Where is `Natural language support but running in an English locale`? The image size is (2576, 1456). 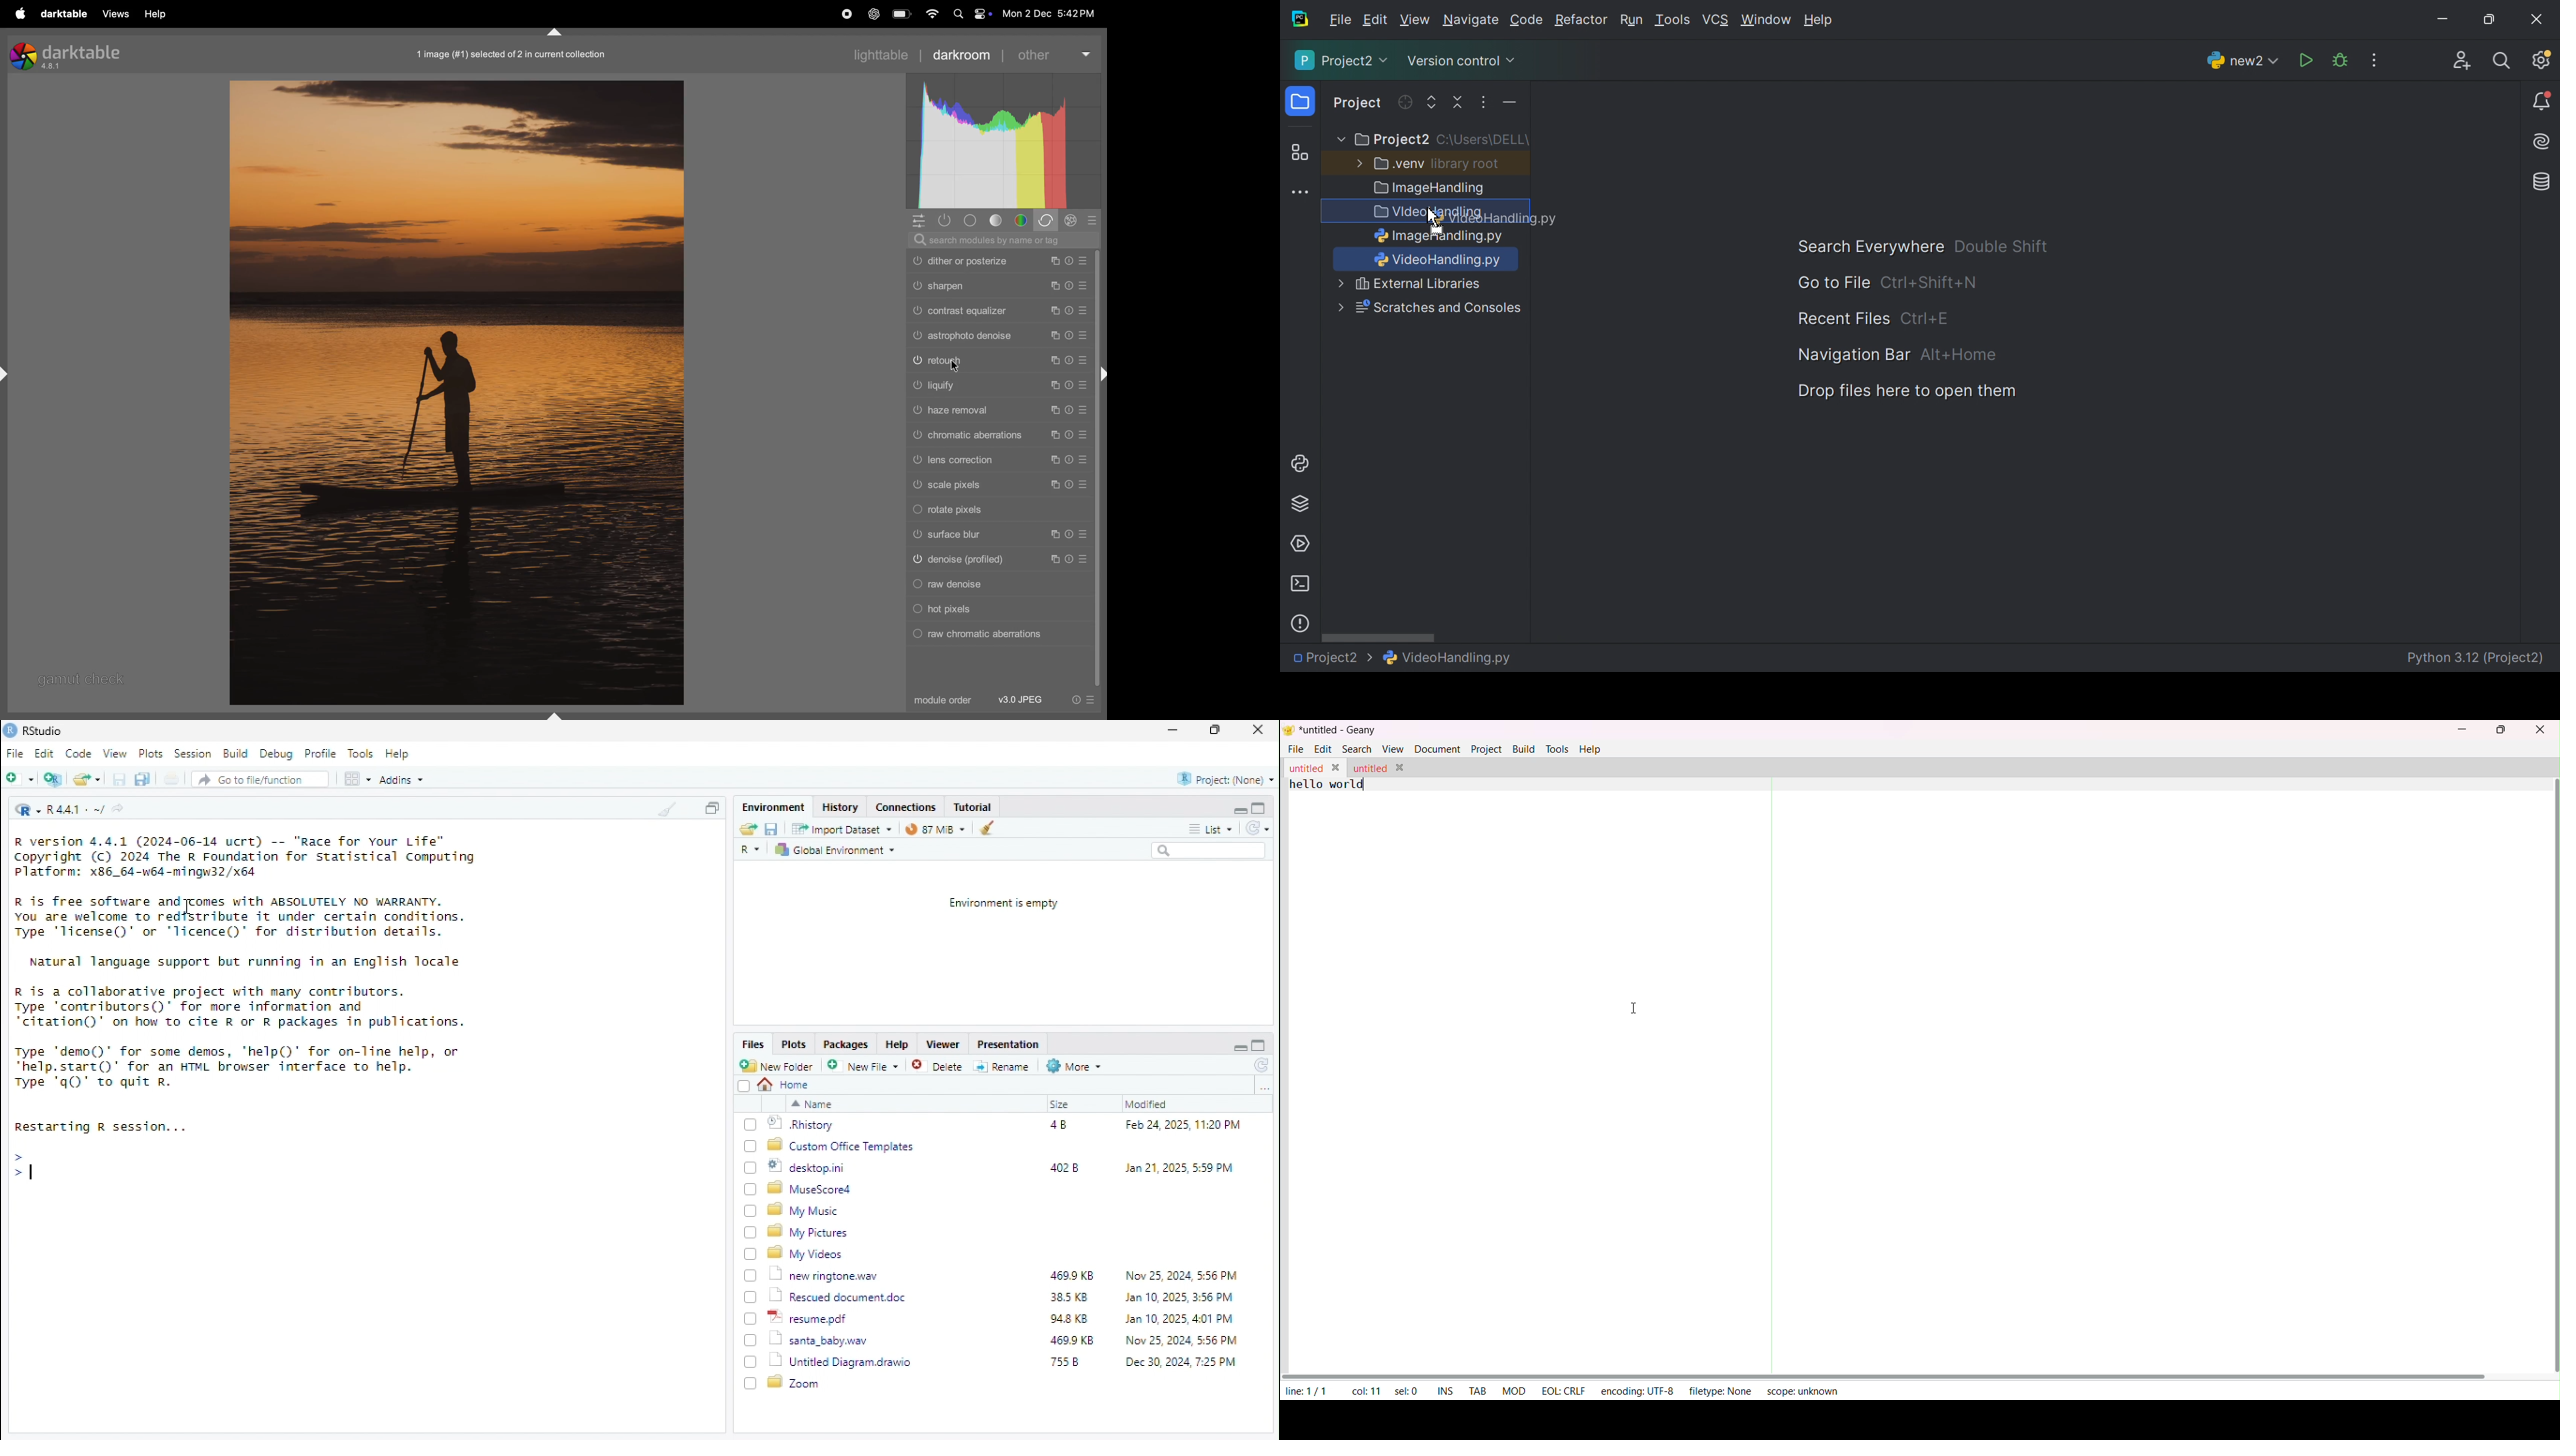
Natural language support but running in an English locale is located at coordinates (246, 962).